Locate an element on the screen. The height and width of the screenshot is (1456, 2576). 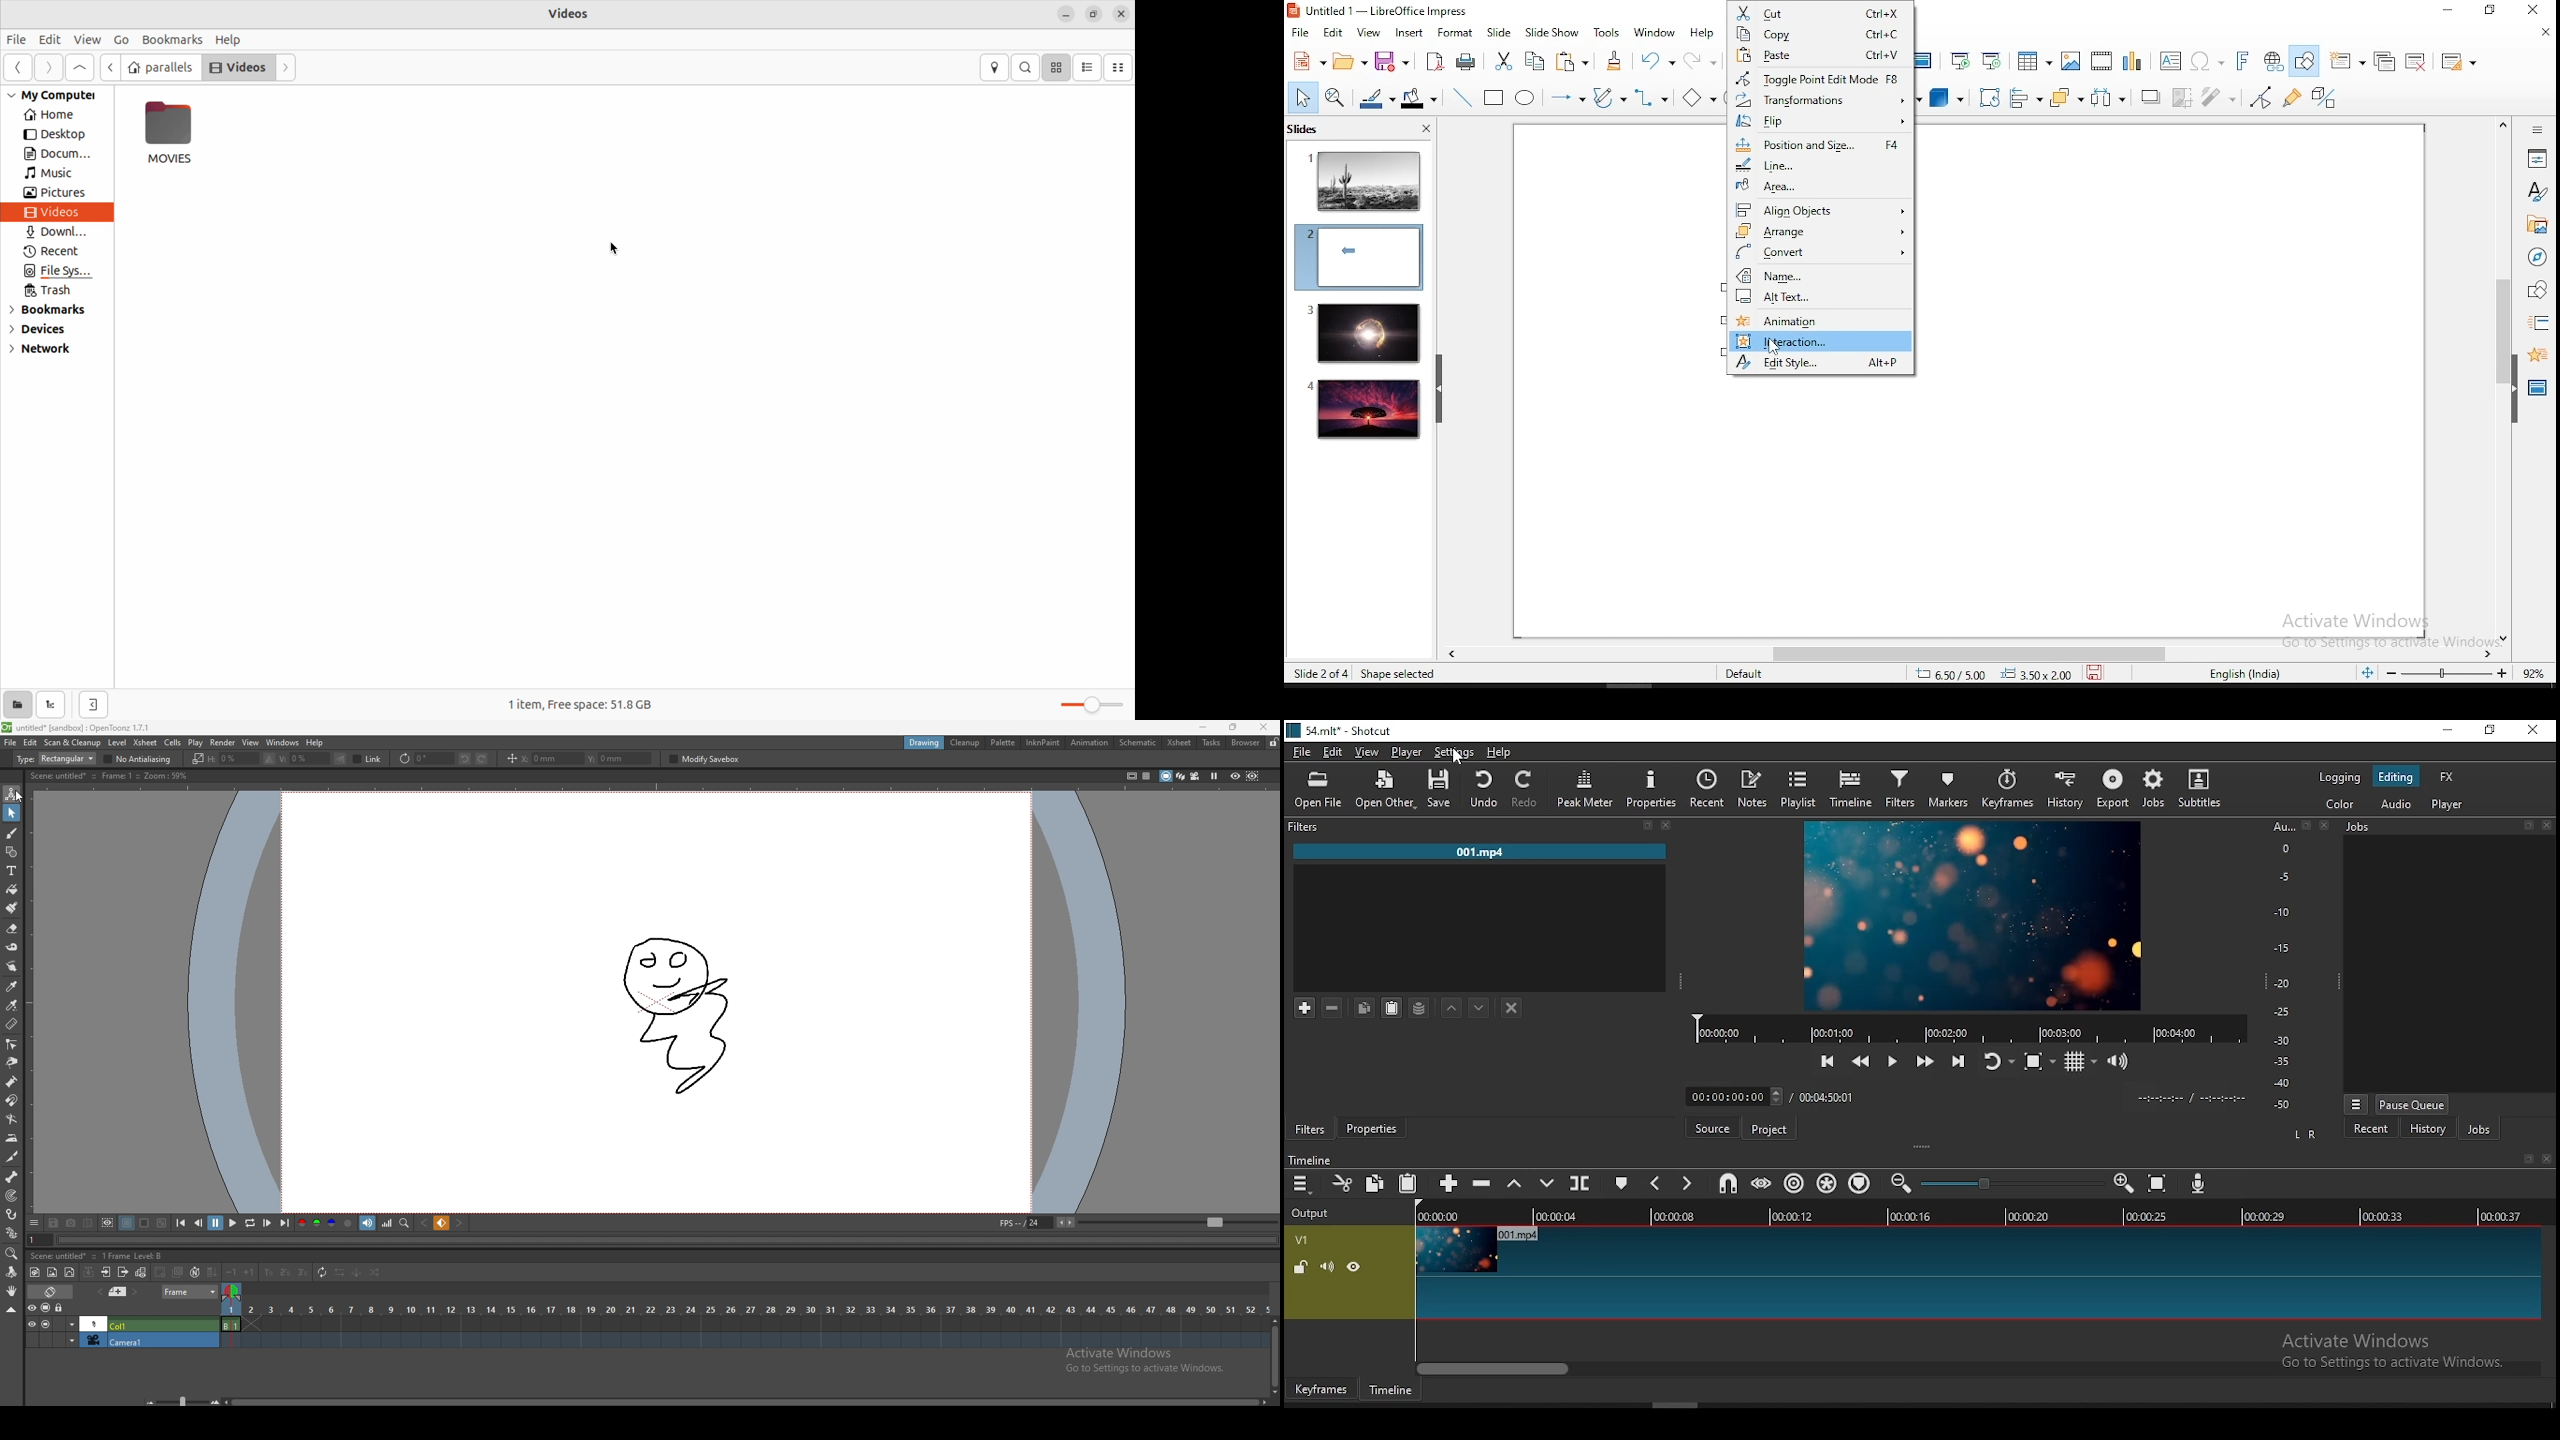
compare to snapshot is located at coordinates (88, 1223).